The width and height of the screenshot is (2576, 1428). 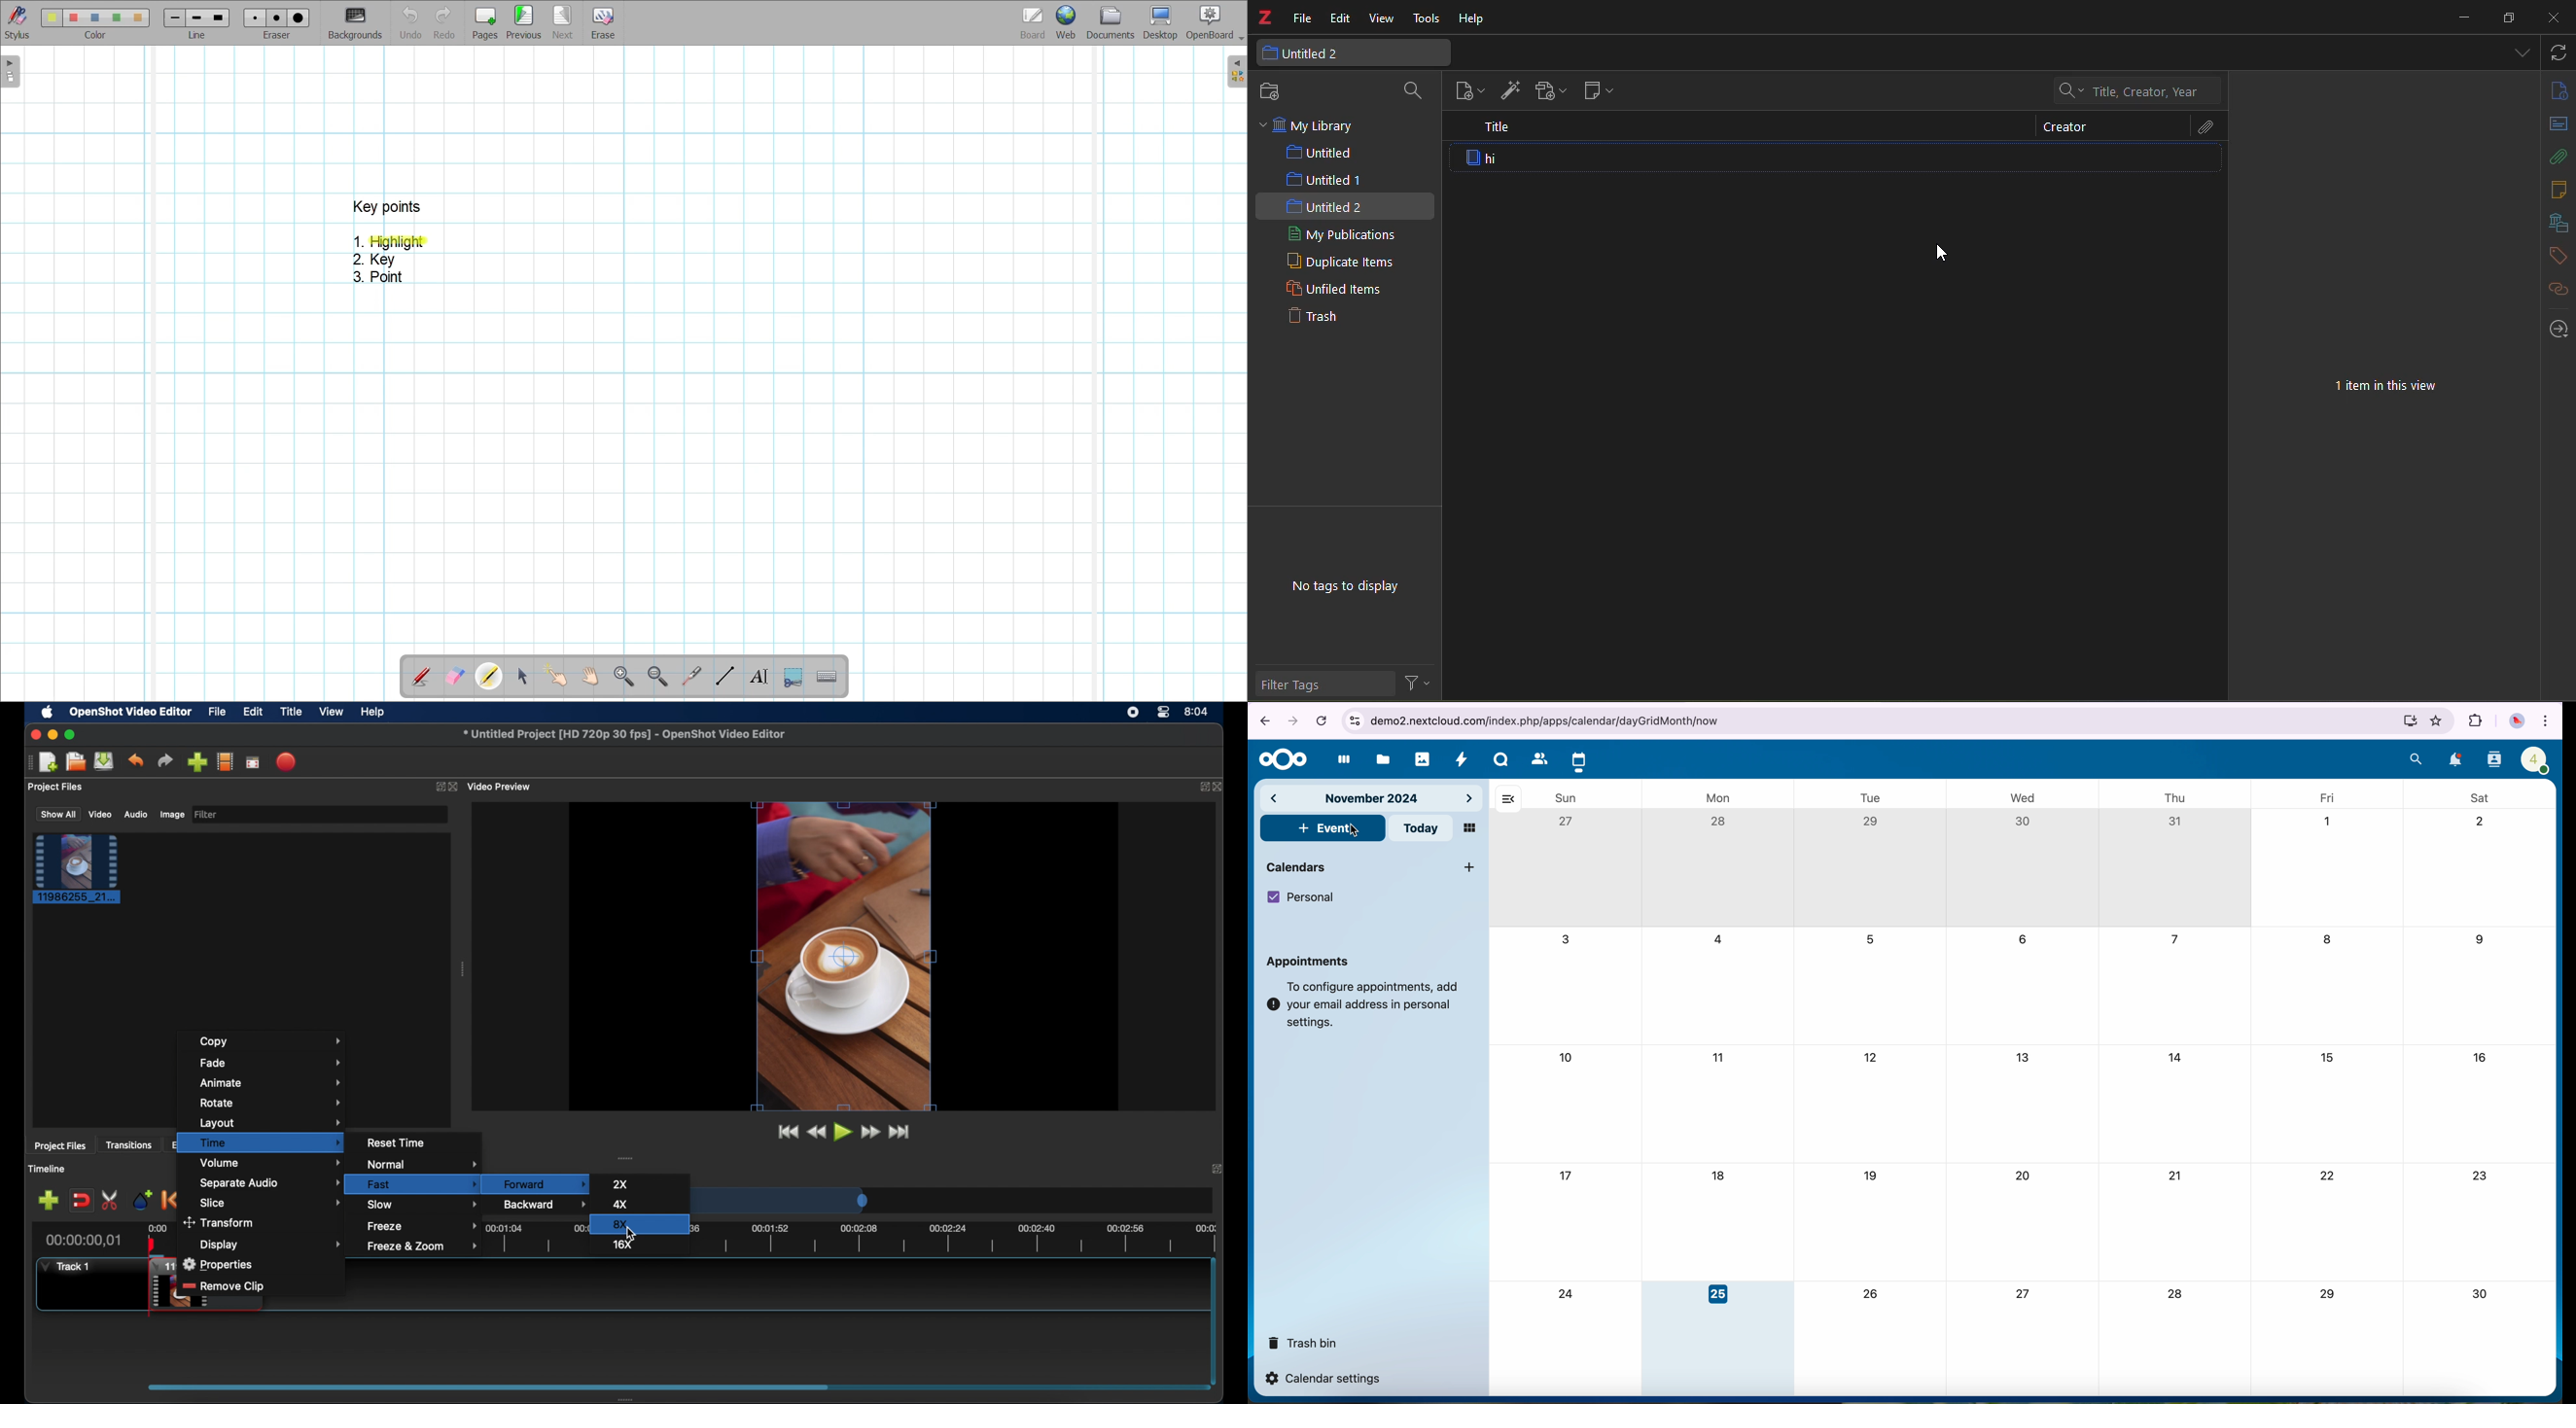 What do you see at coordinates (828, 677) in the screenshot?
I see `Display virtual keyboard` at bounding box center [828, 677].